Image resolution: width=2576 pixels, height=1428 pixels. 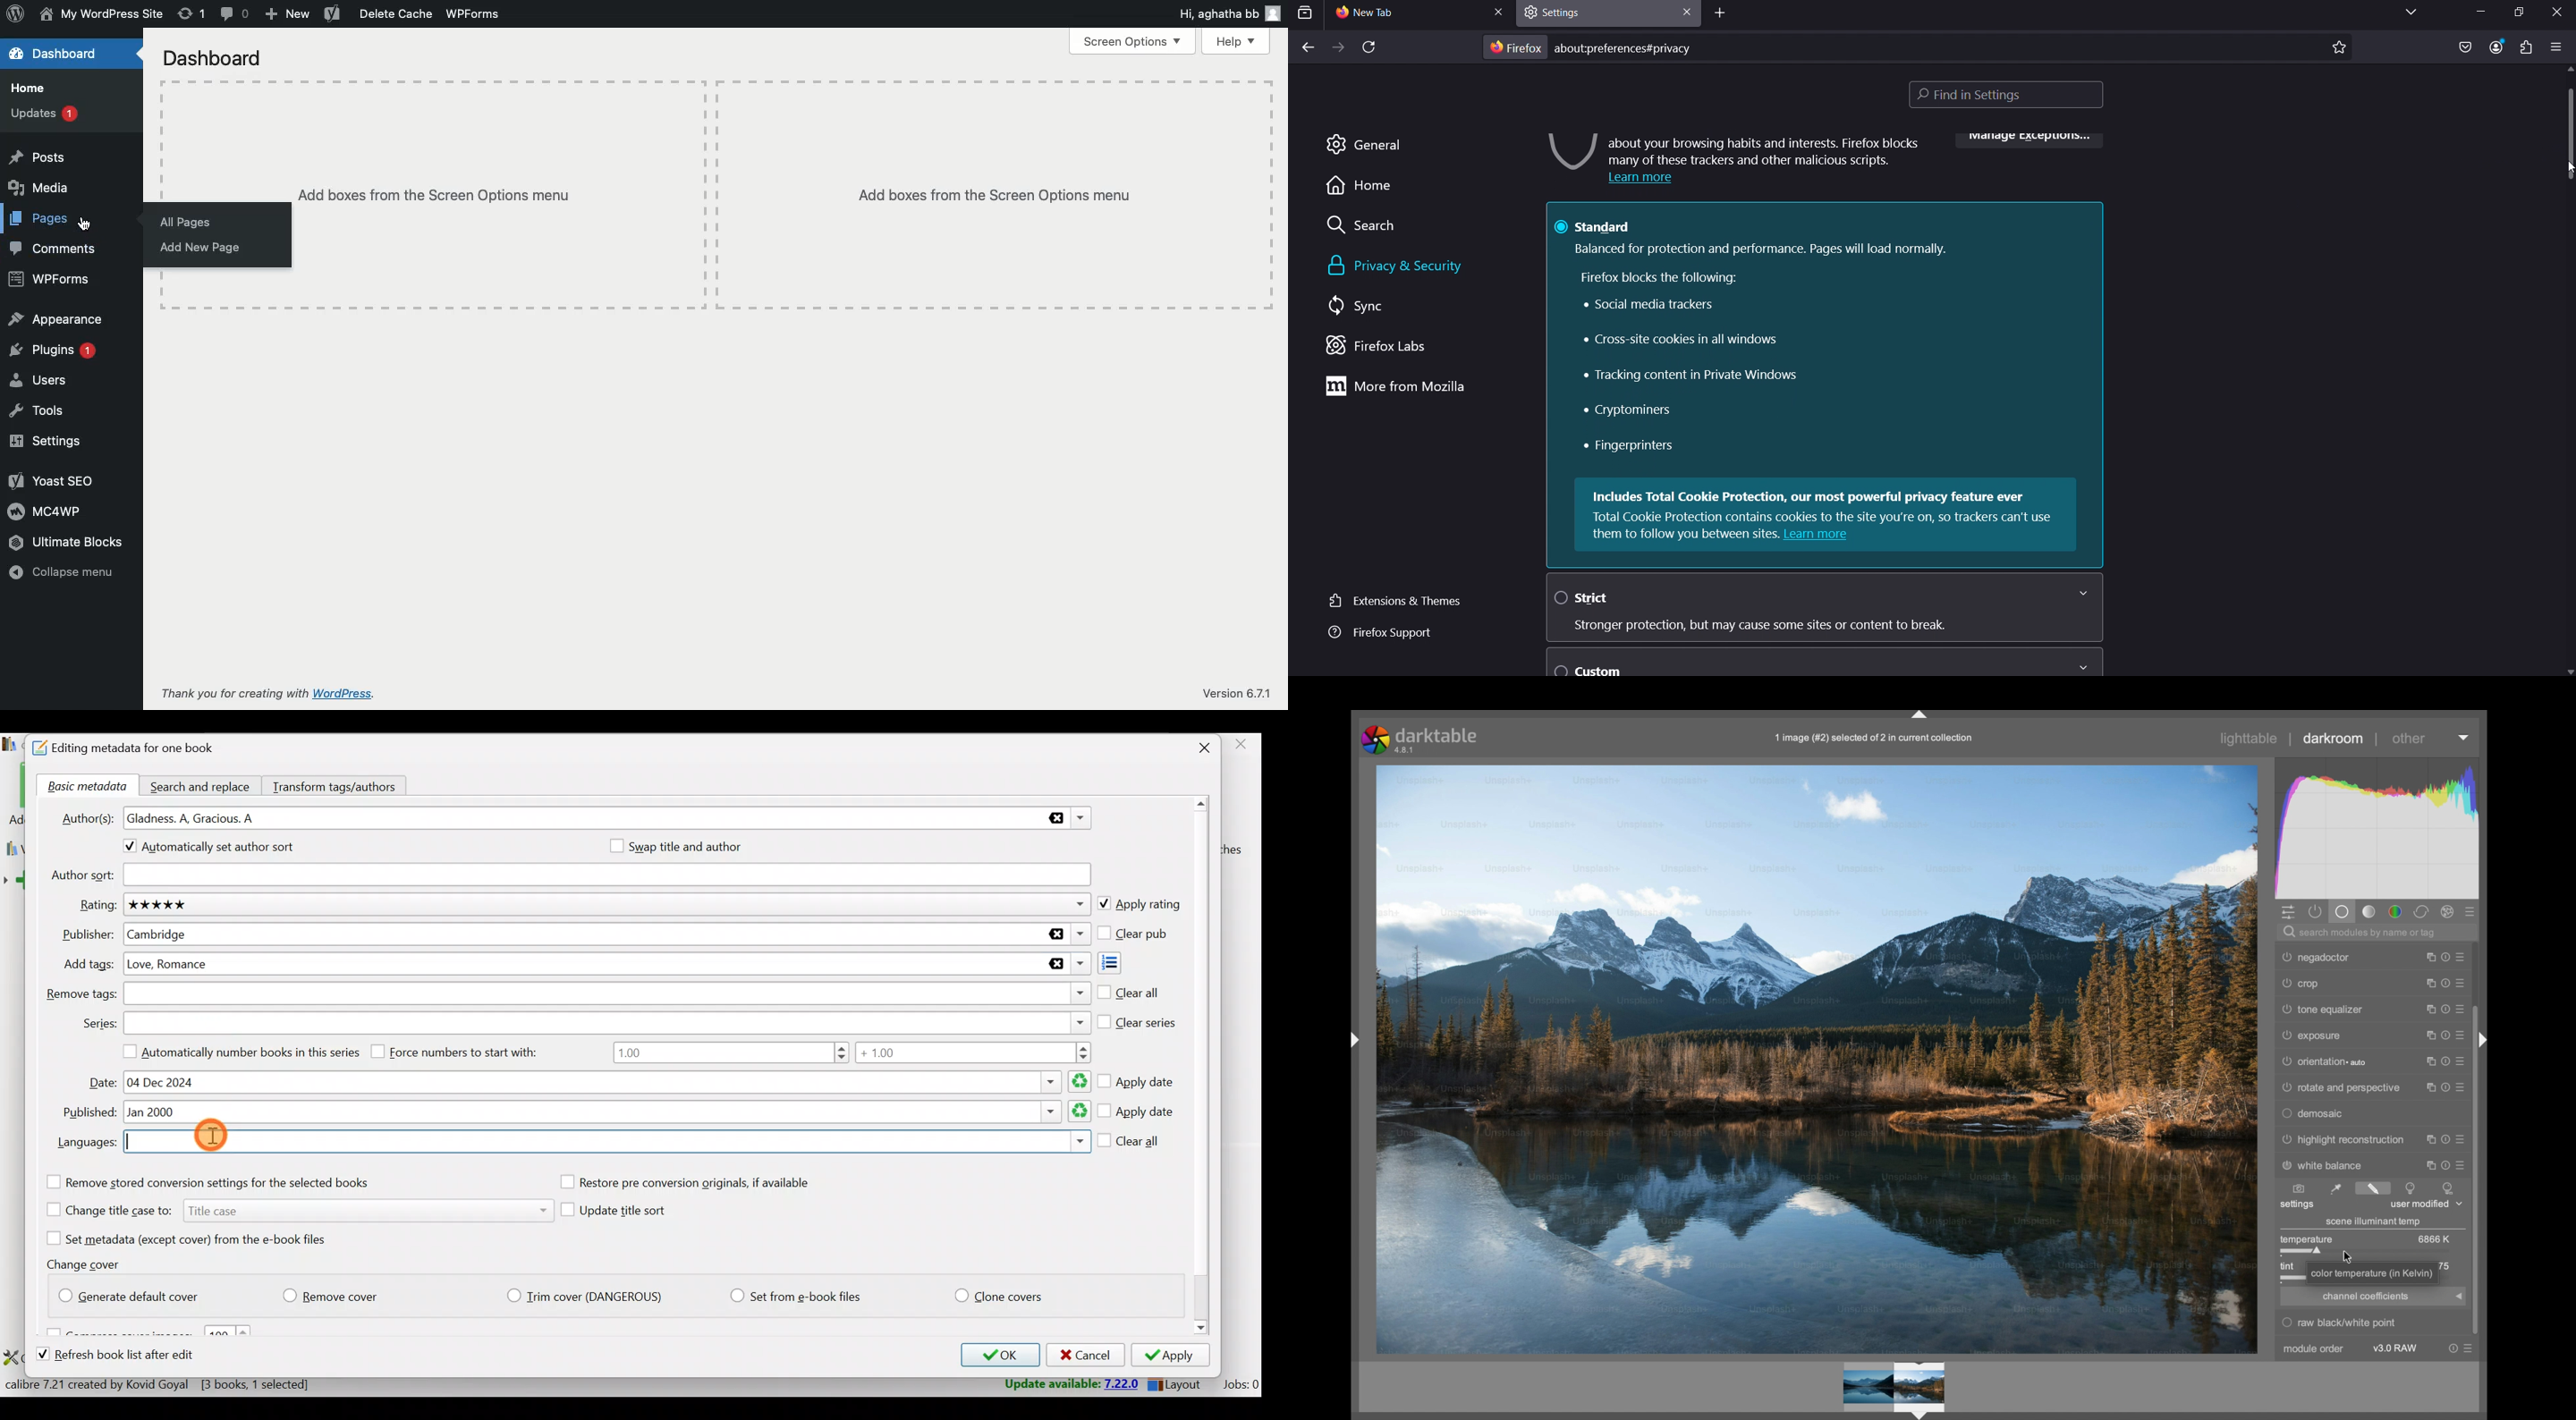 I want to click on Delete cache, so click(x=394, y=13).